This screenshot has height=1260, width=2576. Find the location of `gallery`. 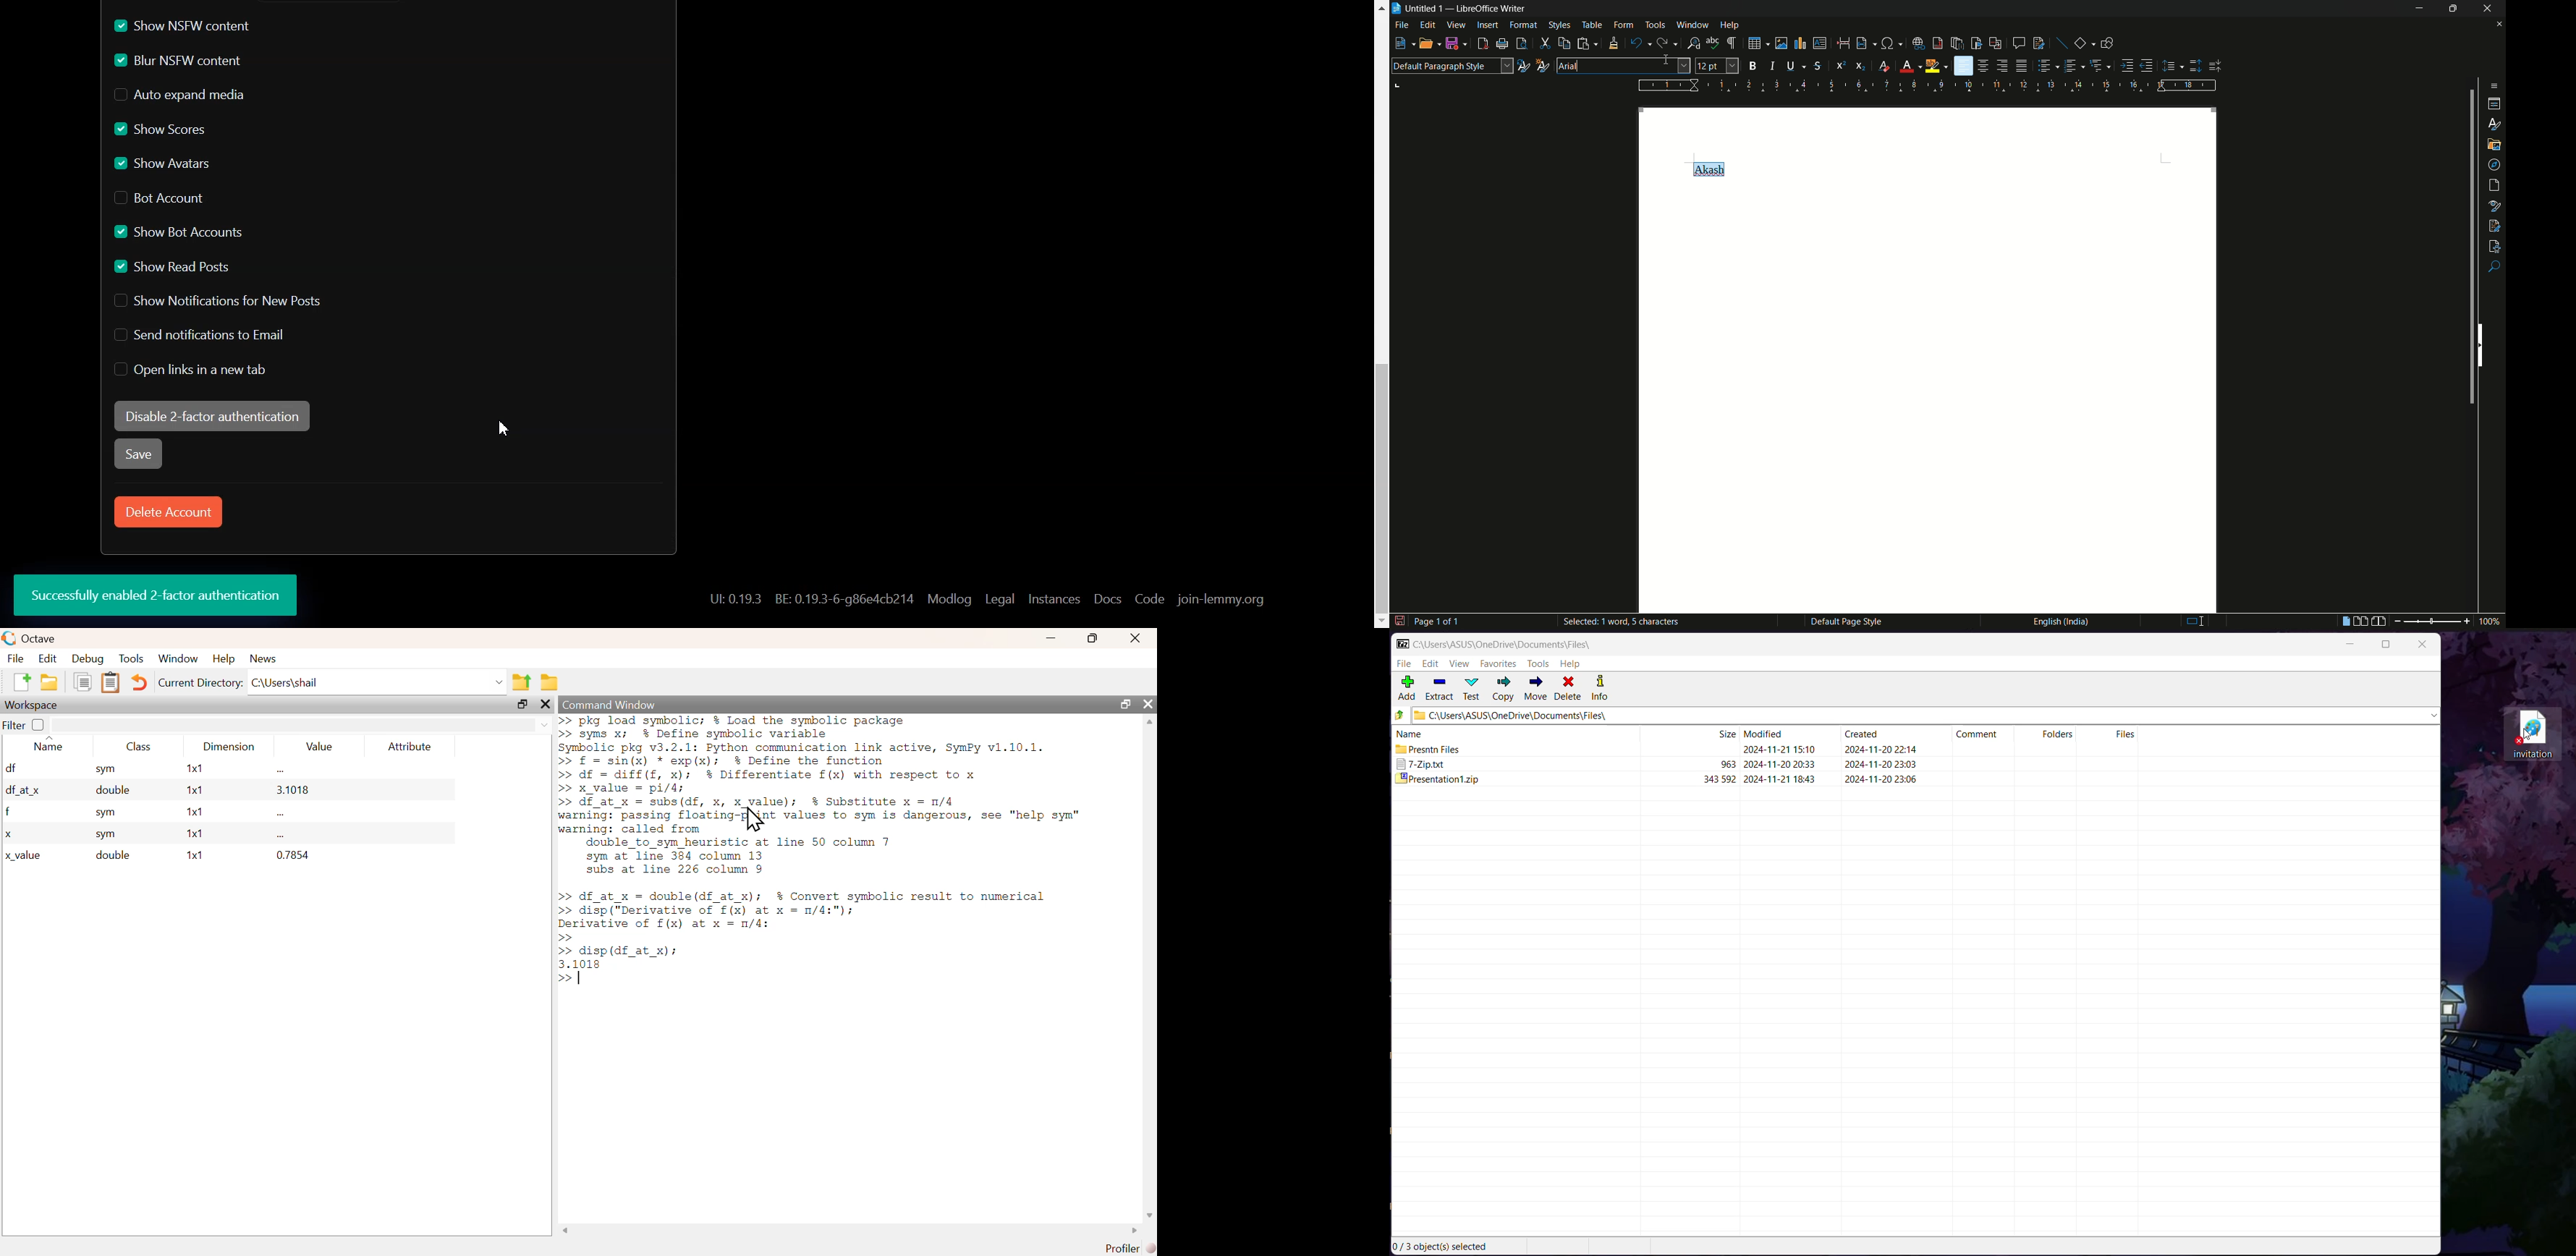

gallery is located at coordinates (2494, 143).